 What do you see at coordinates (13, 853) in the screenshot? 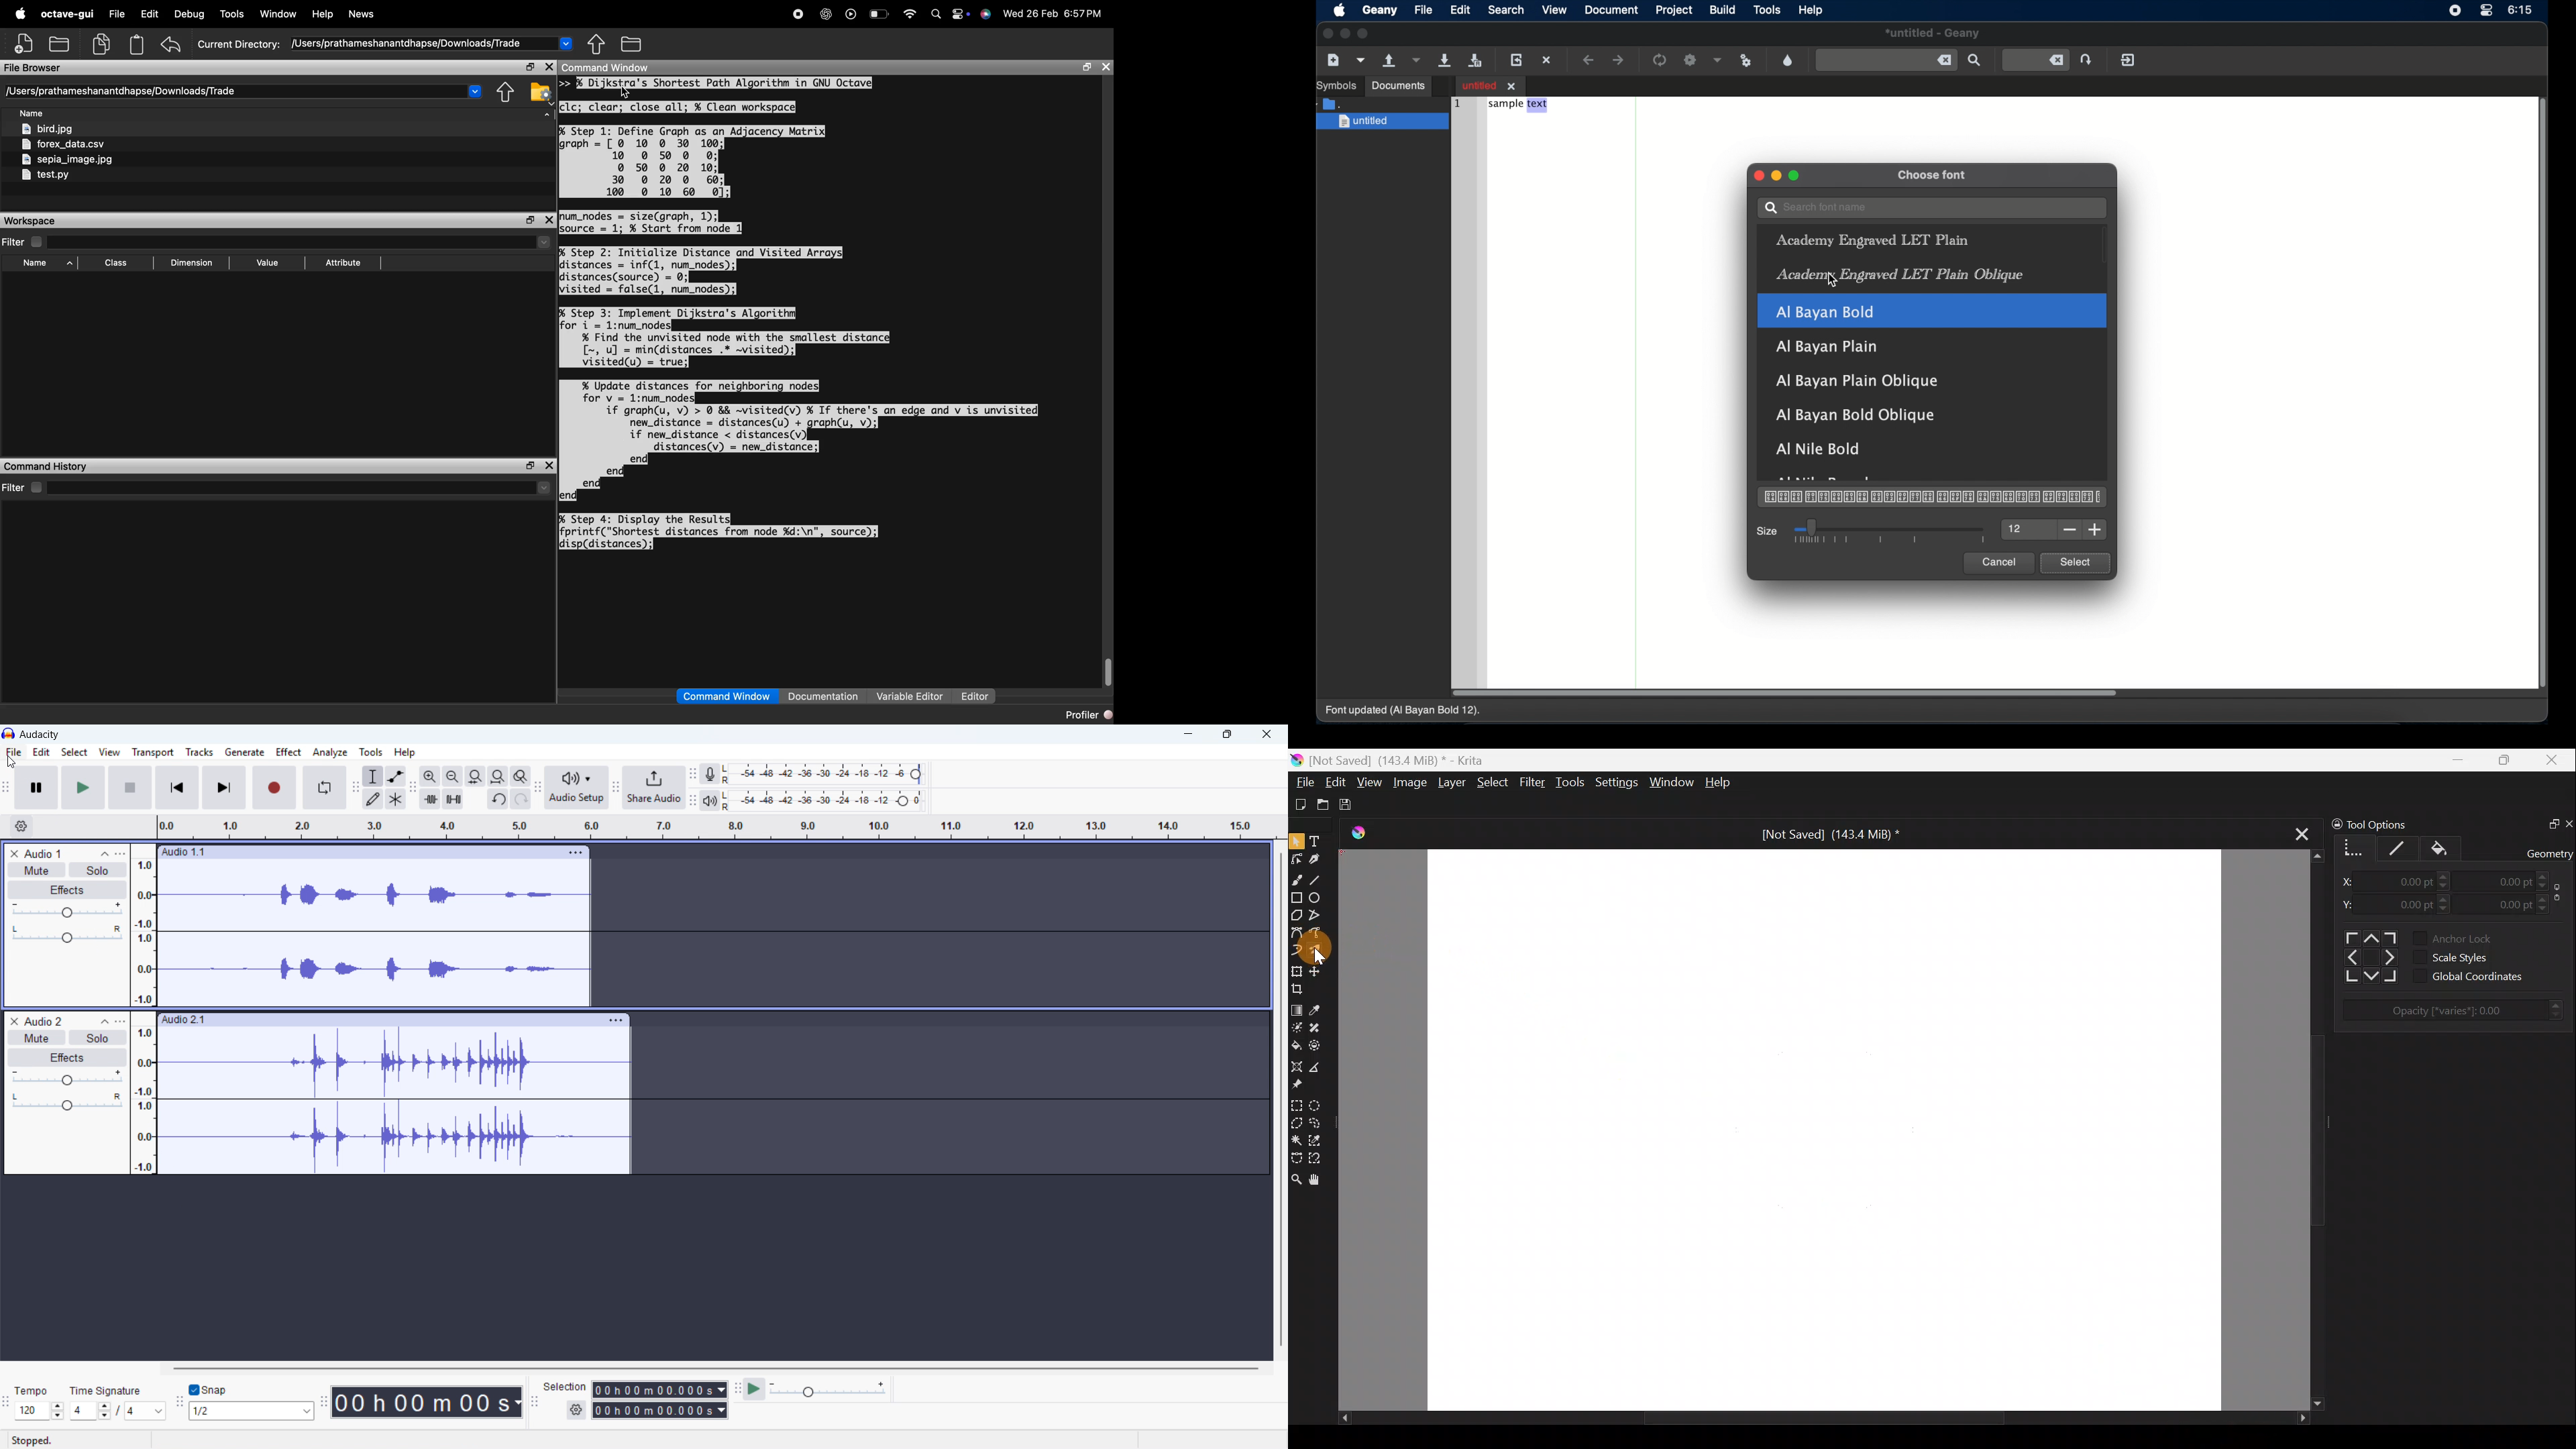
I see `remove track` at bounding box center [13, 853].